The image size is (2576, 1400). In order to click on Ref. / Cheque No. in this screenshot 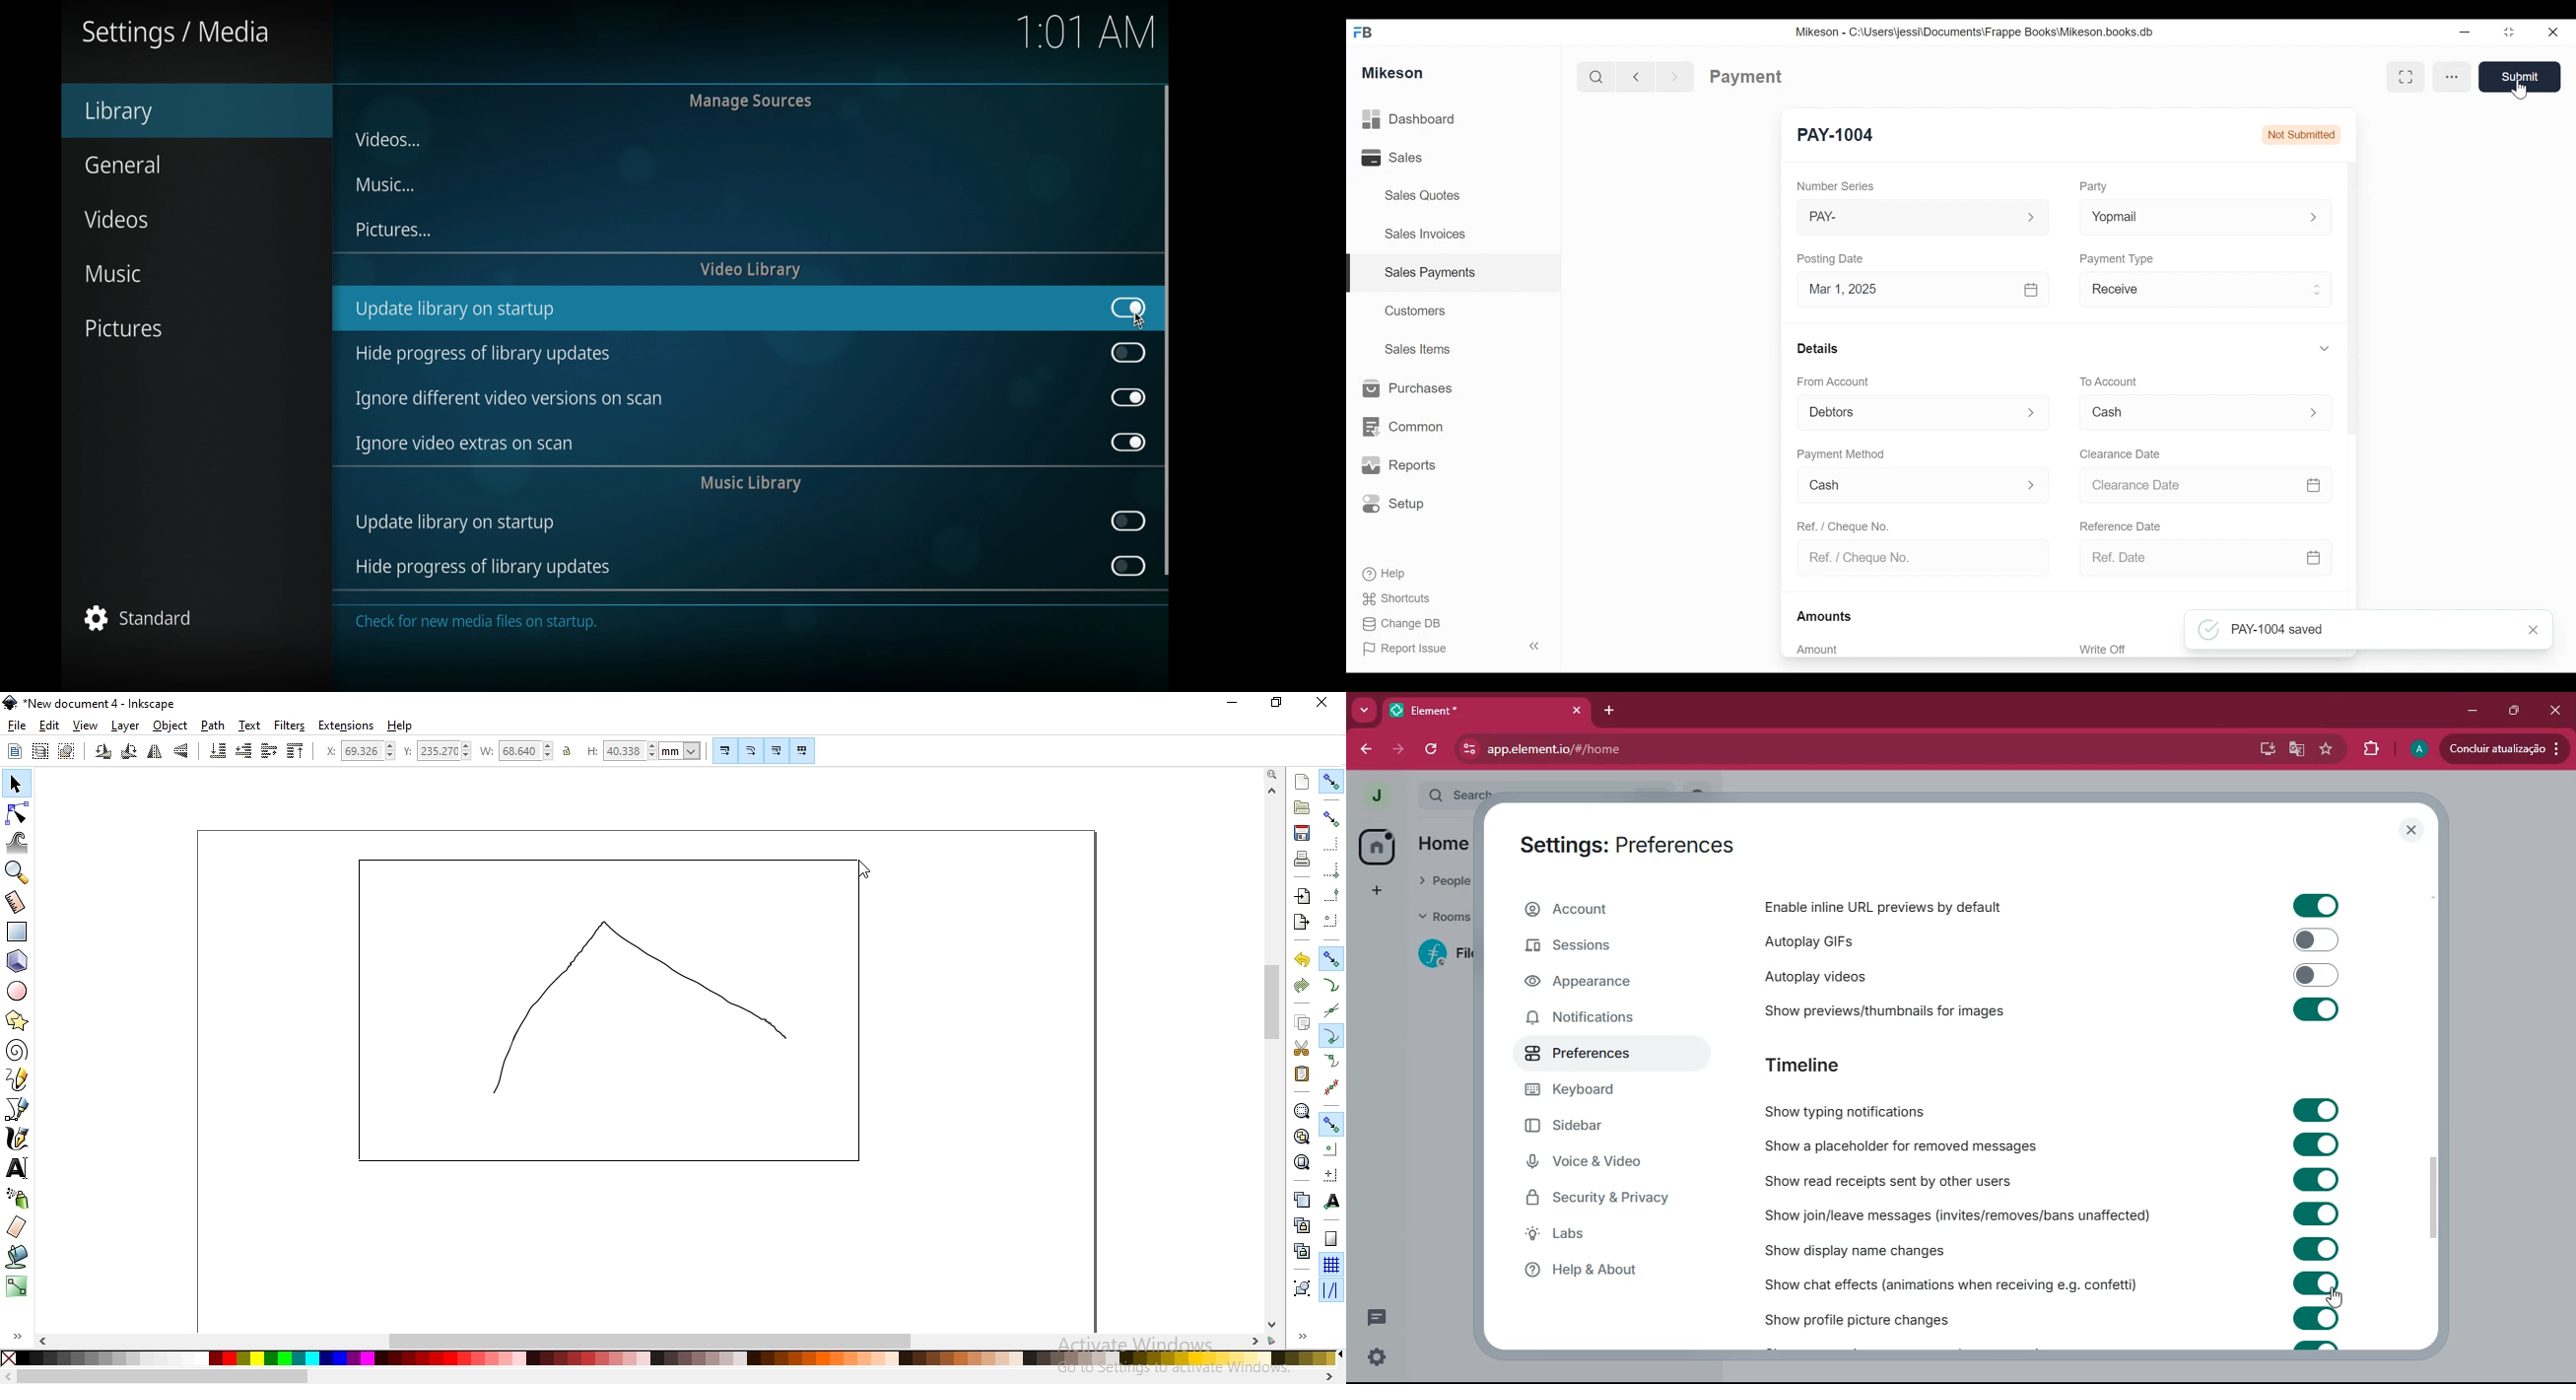, I will do `click(1849, 525)`.